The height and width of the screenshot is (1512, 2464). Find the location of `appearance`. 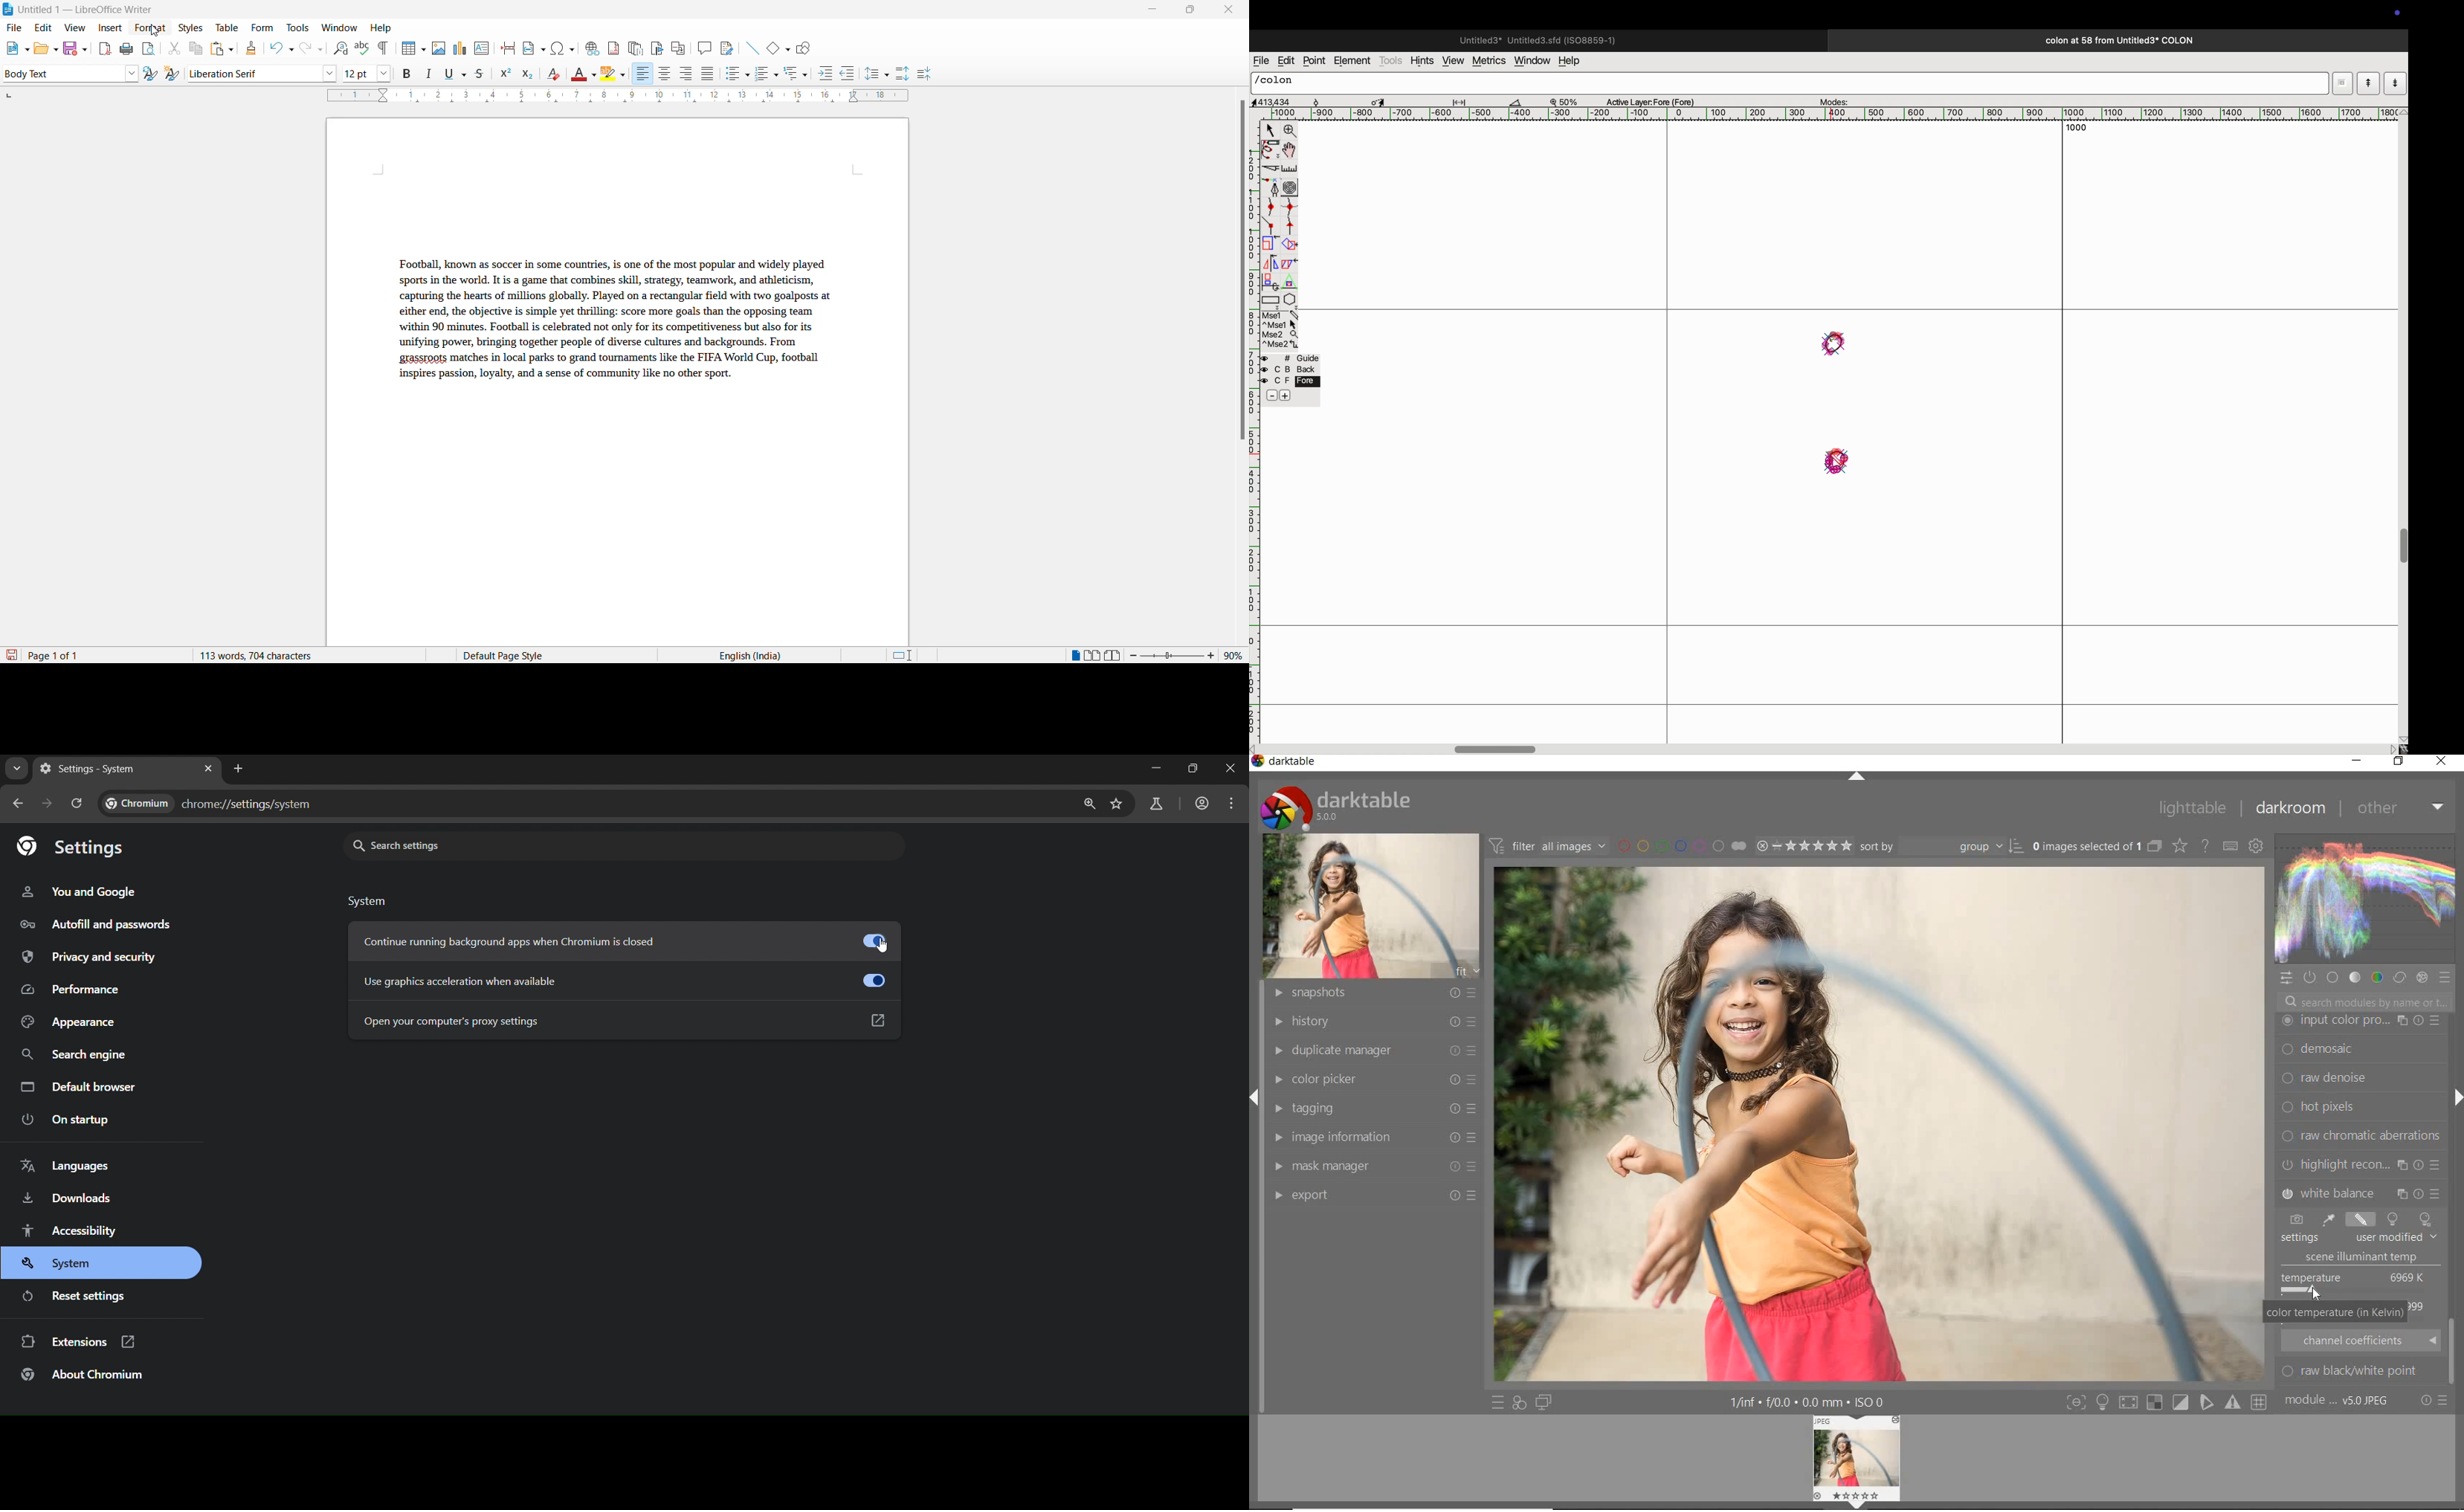

appearance is located at coordinates (73, 1019).